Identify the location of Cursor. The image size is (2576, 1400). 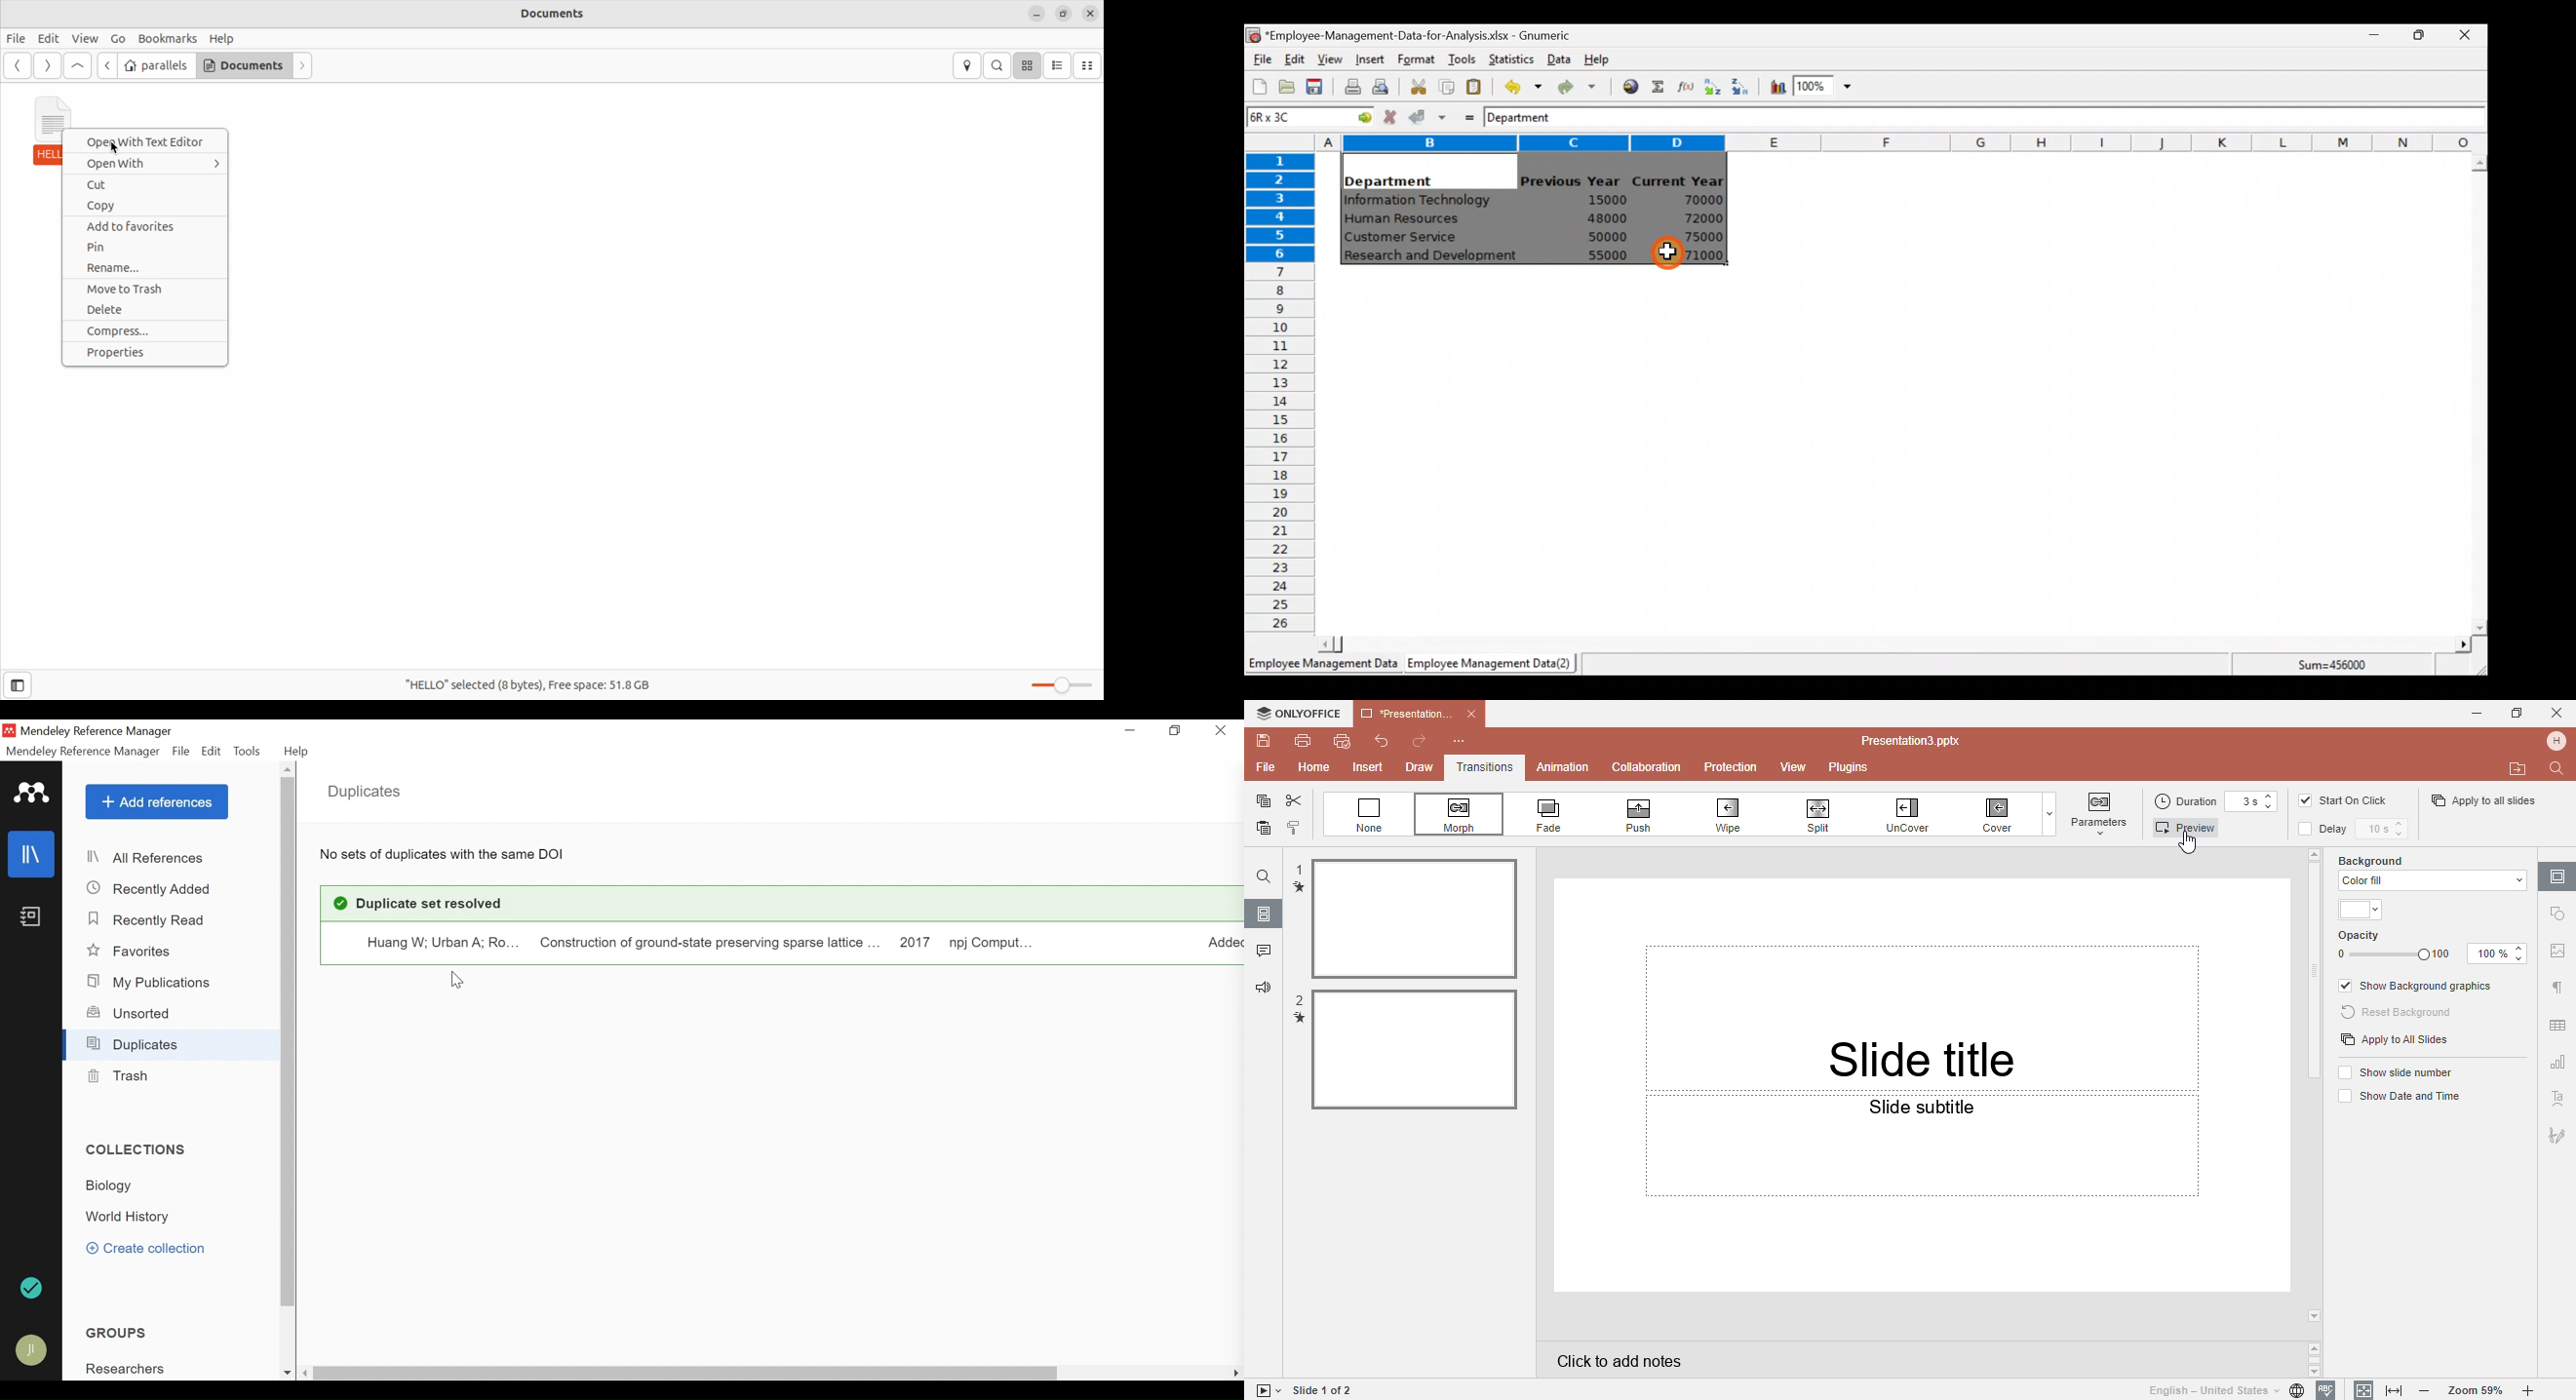
(456, 979).